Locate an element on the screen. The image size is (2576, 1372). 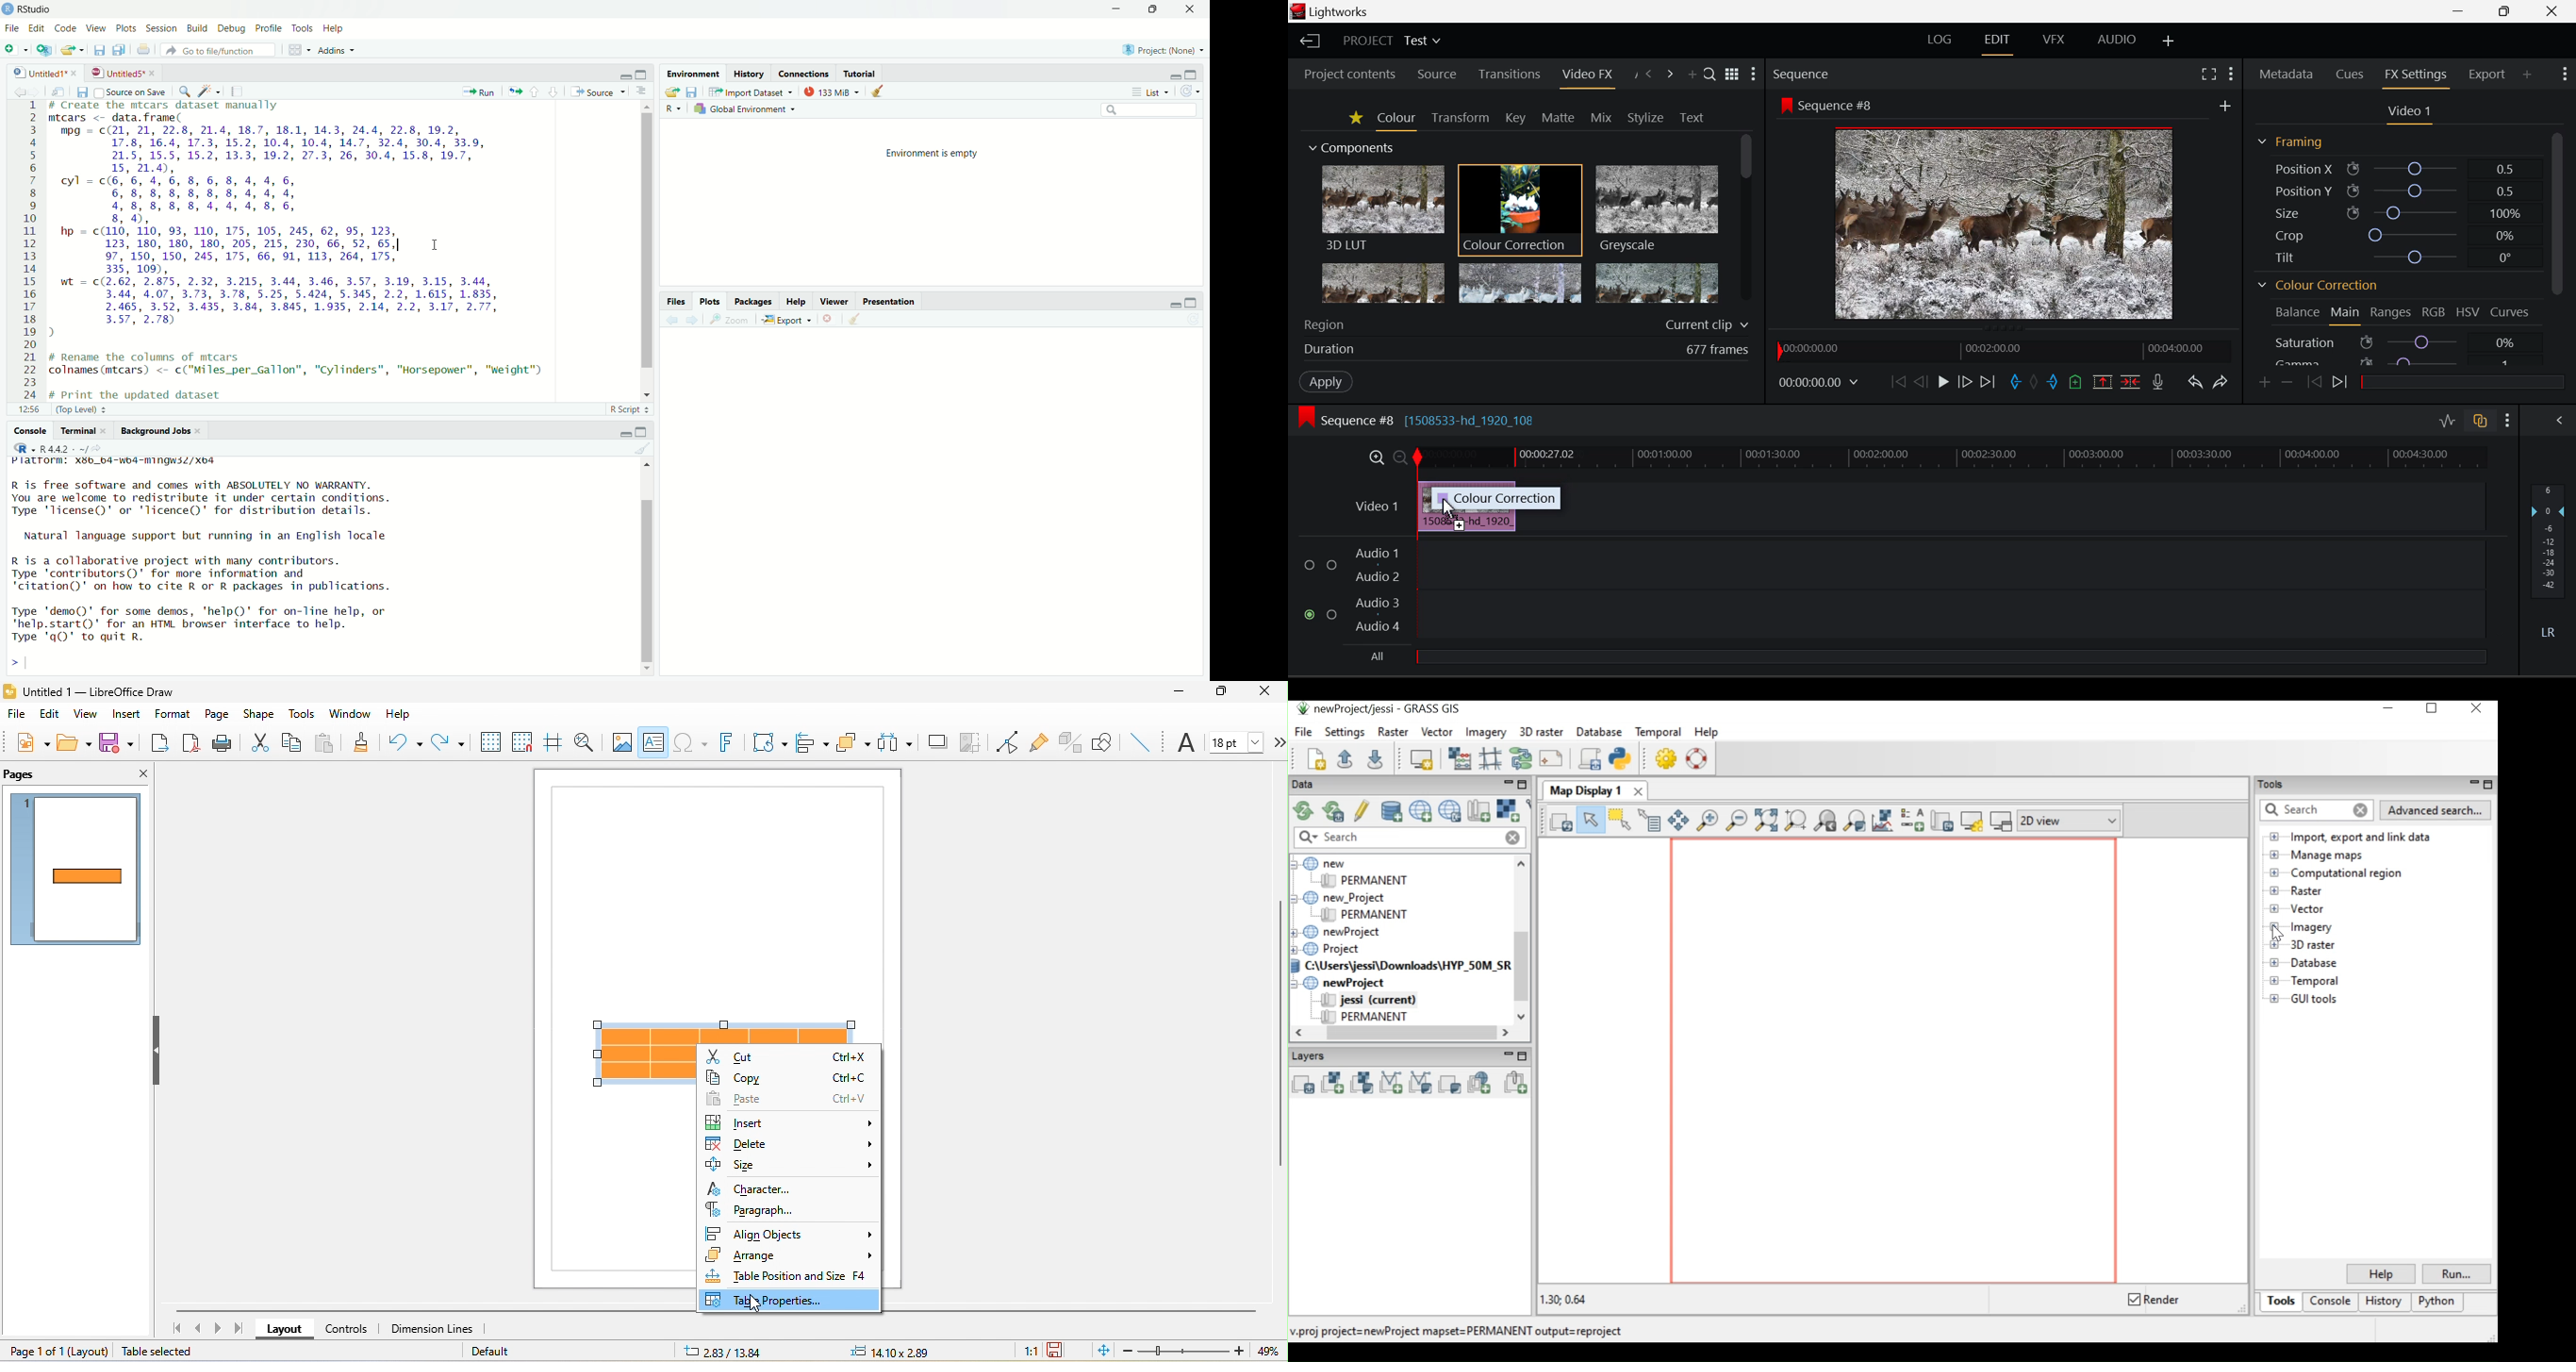
save is located at coordinates (116, 742).